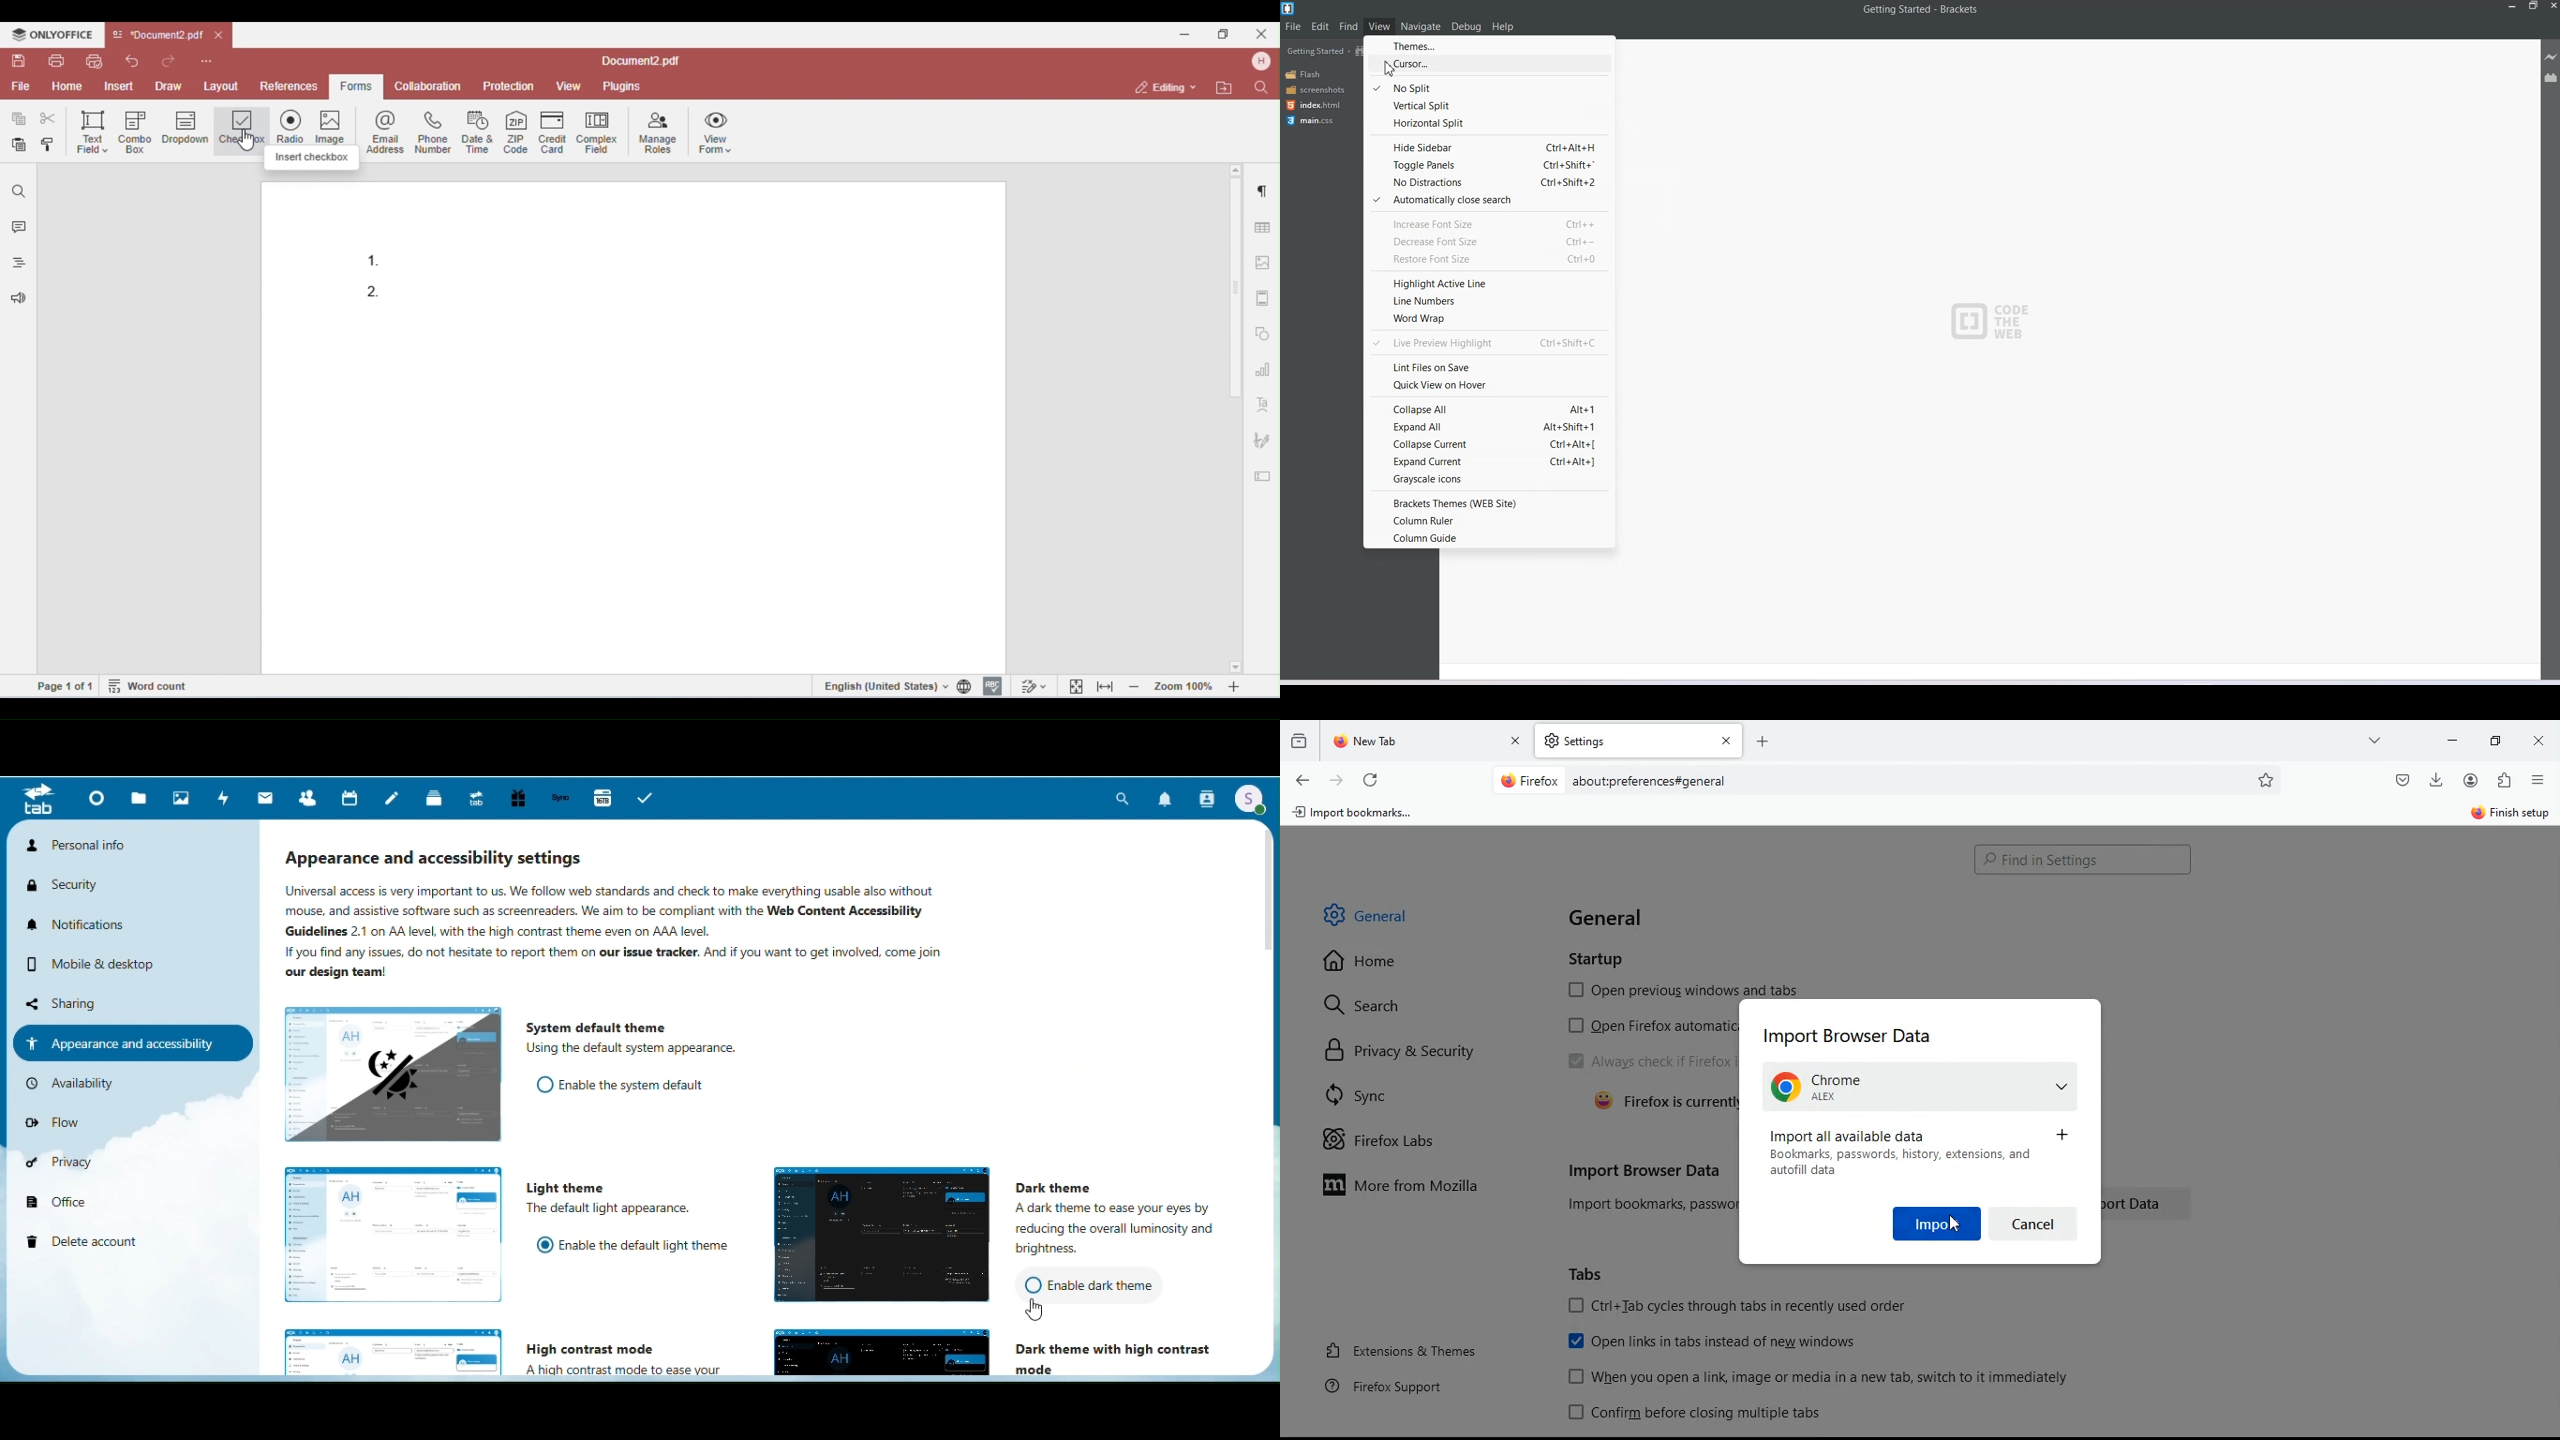 This screenshot has width=2576, height=1456. Describe the element at coordinates (1720, 1344) in the screenshot. I see `open links in tabs  instead of new windows` at that location.